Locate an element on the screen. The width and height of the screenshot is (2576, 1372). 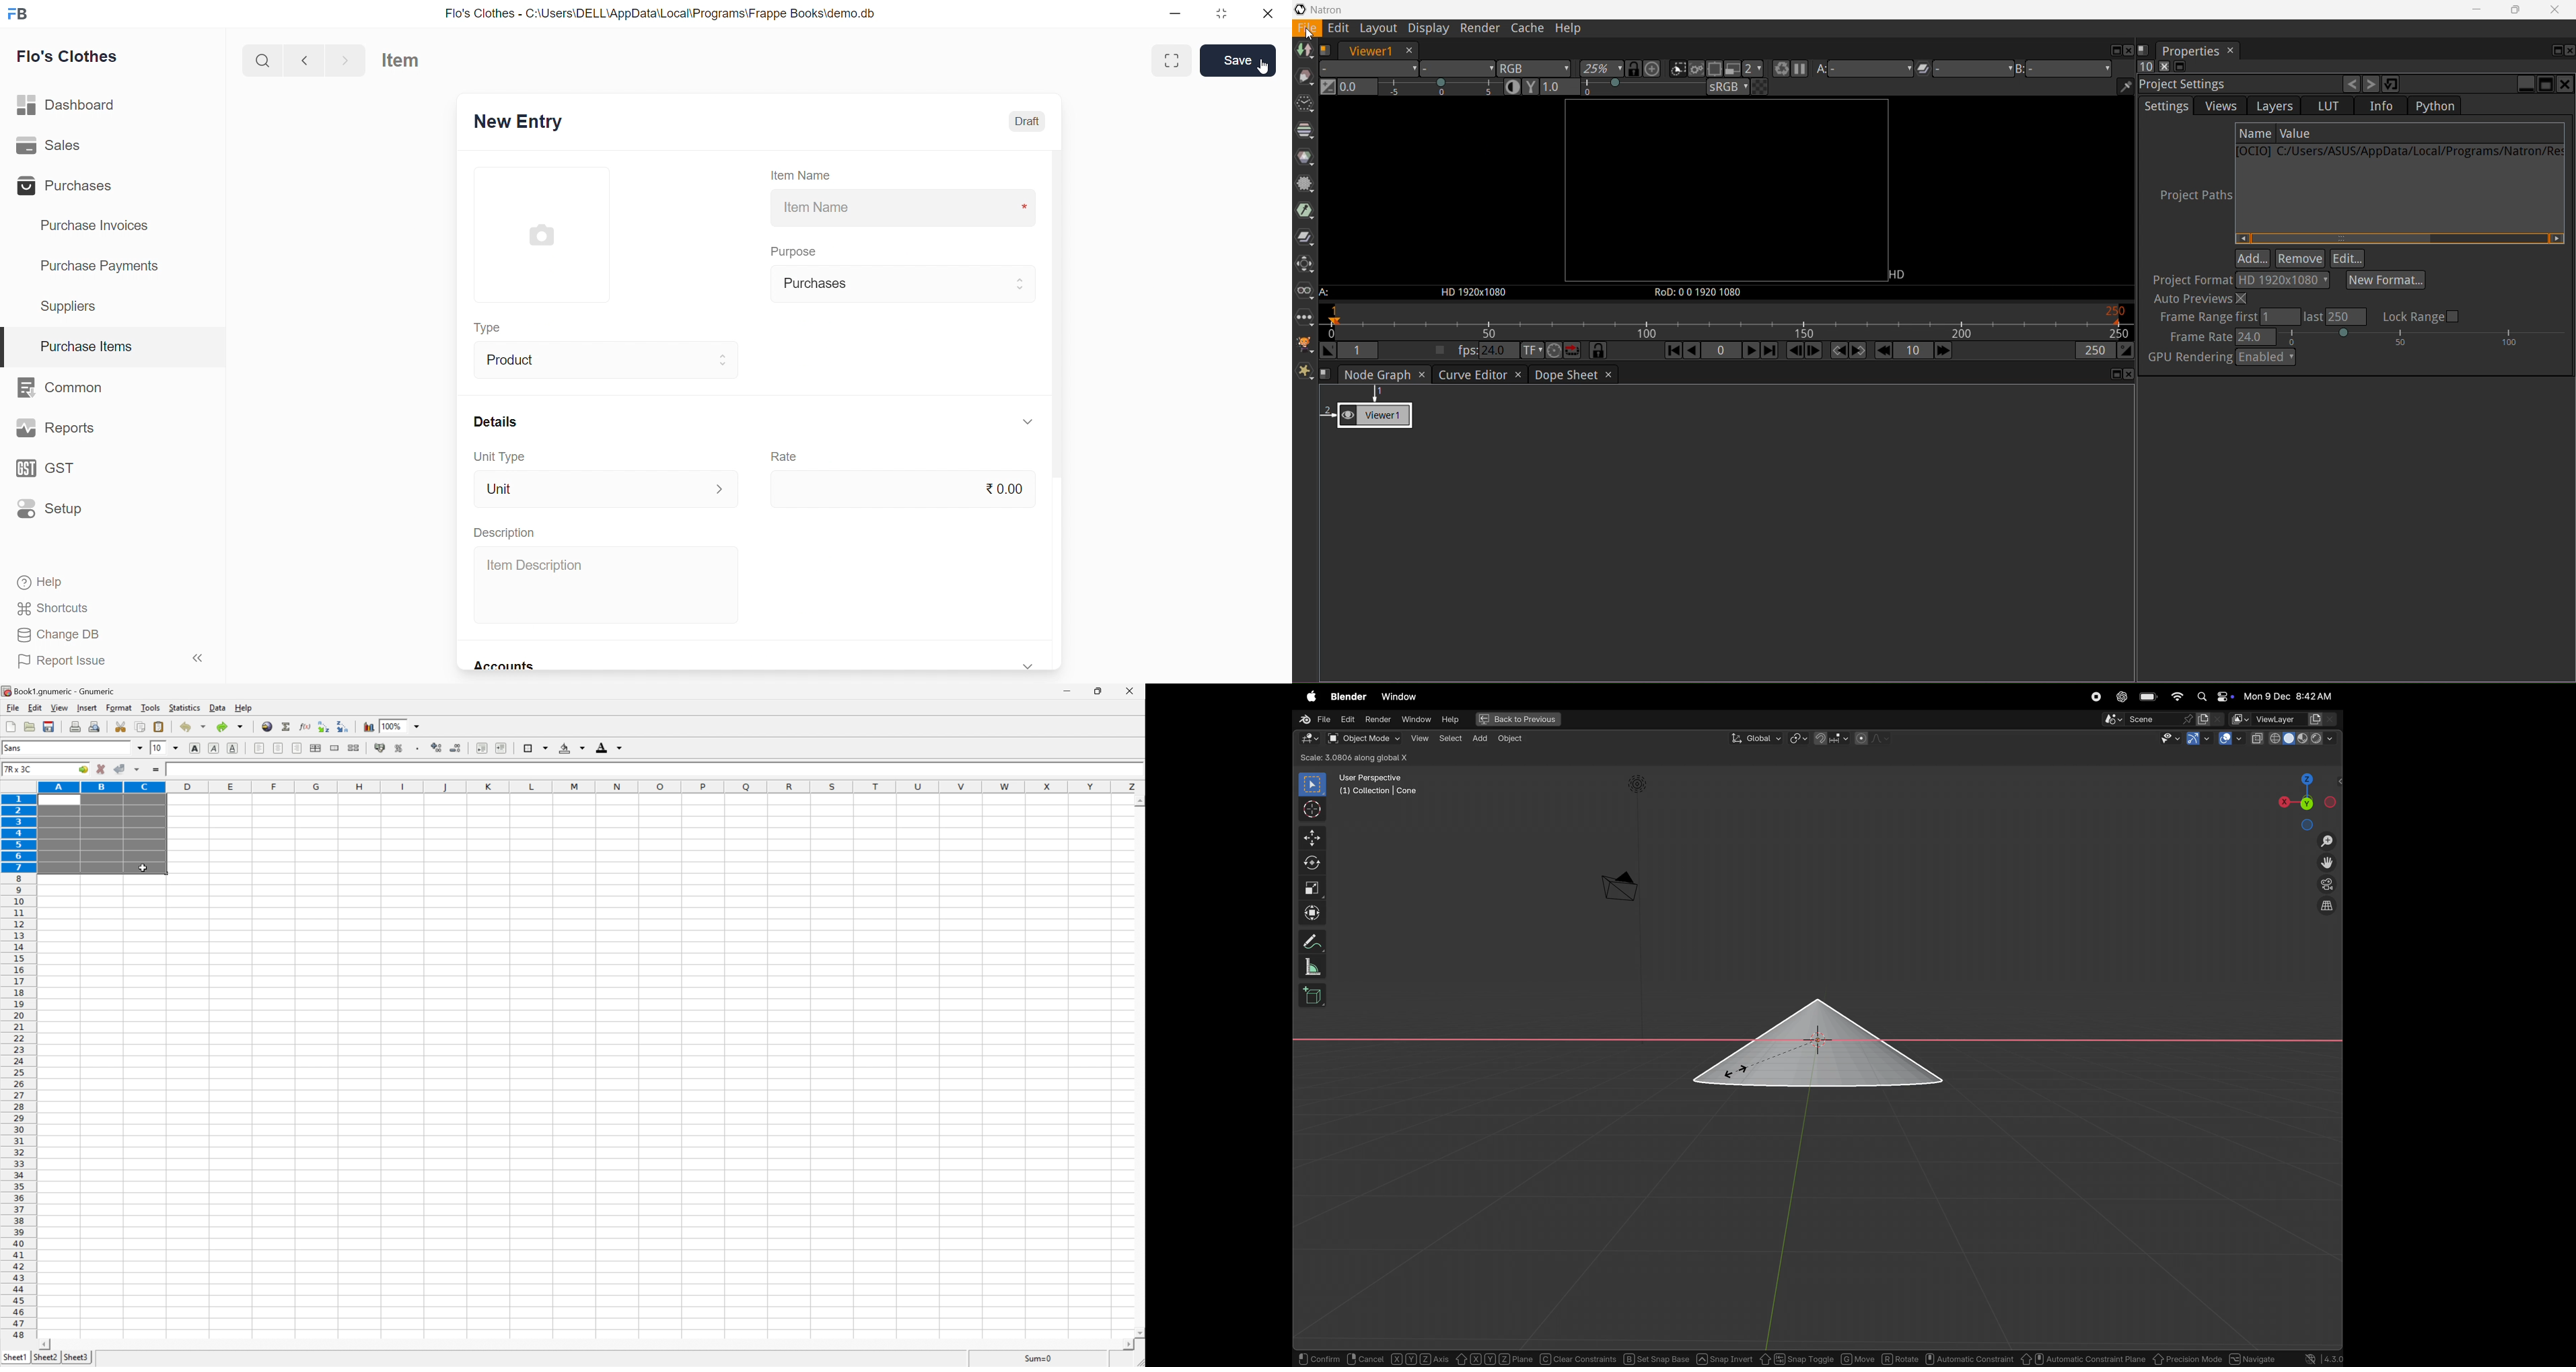
close is located at coordinates (1263, 13).